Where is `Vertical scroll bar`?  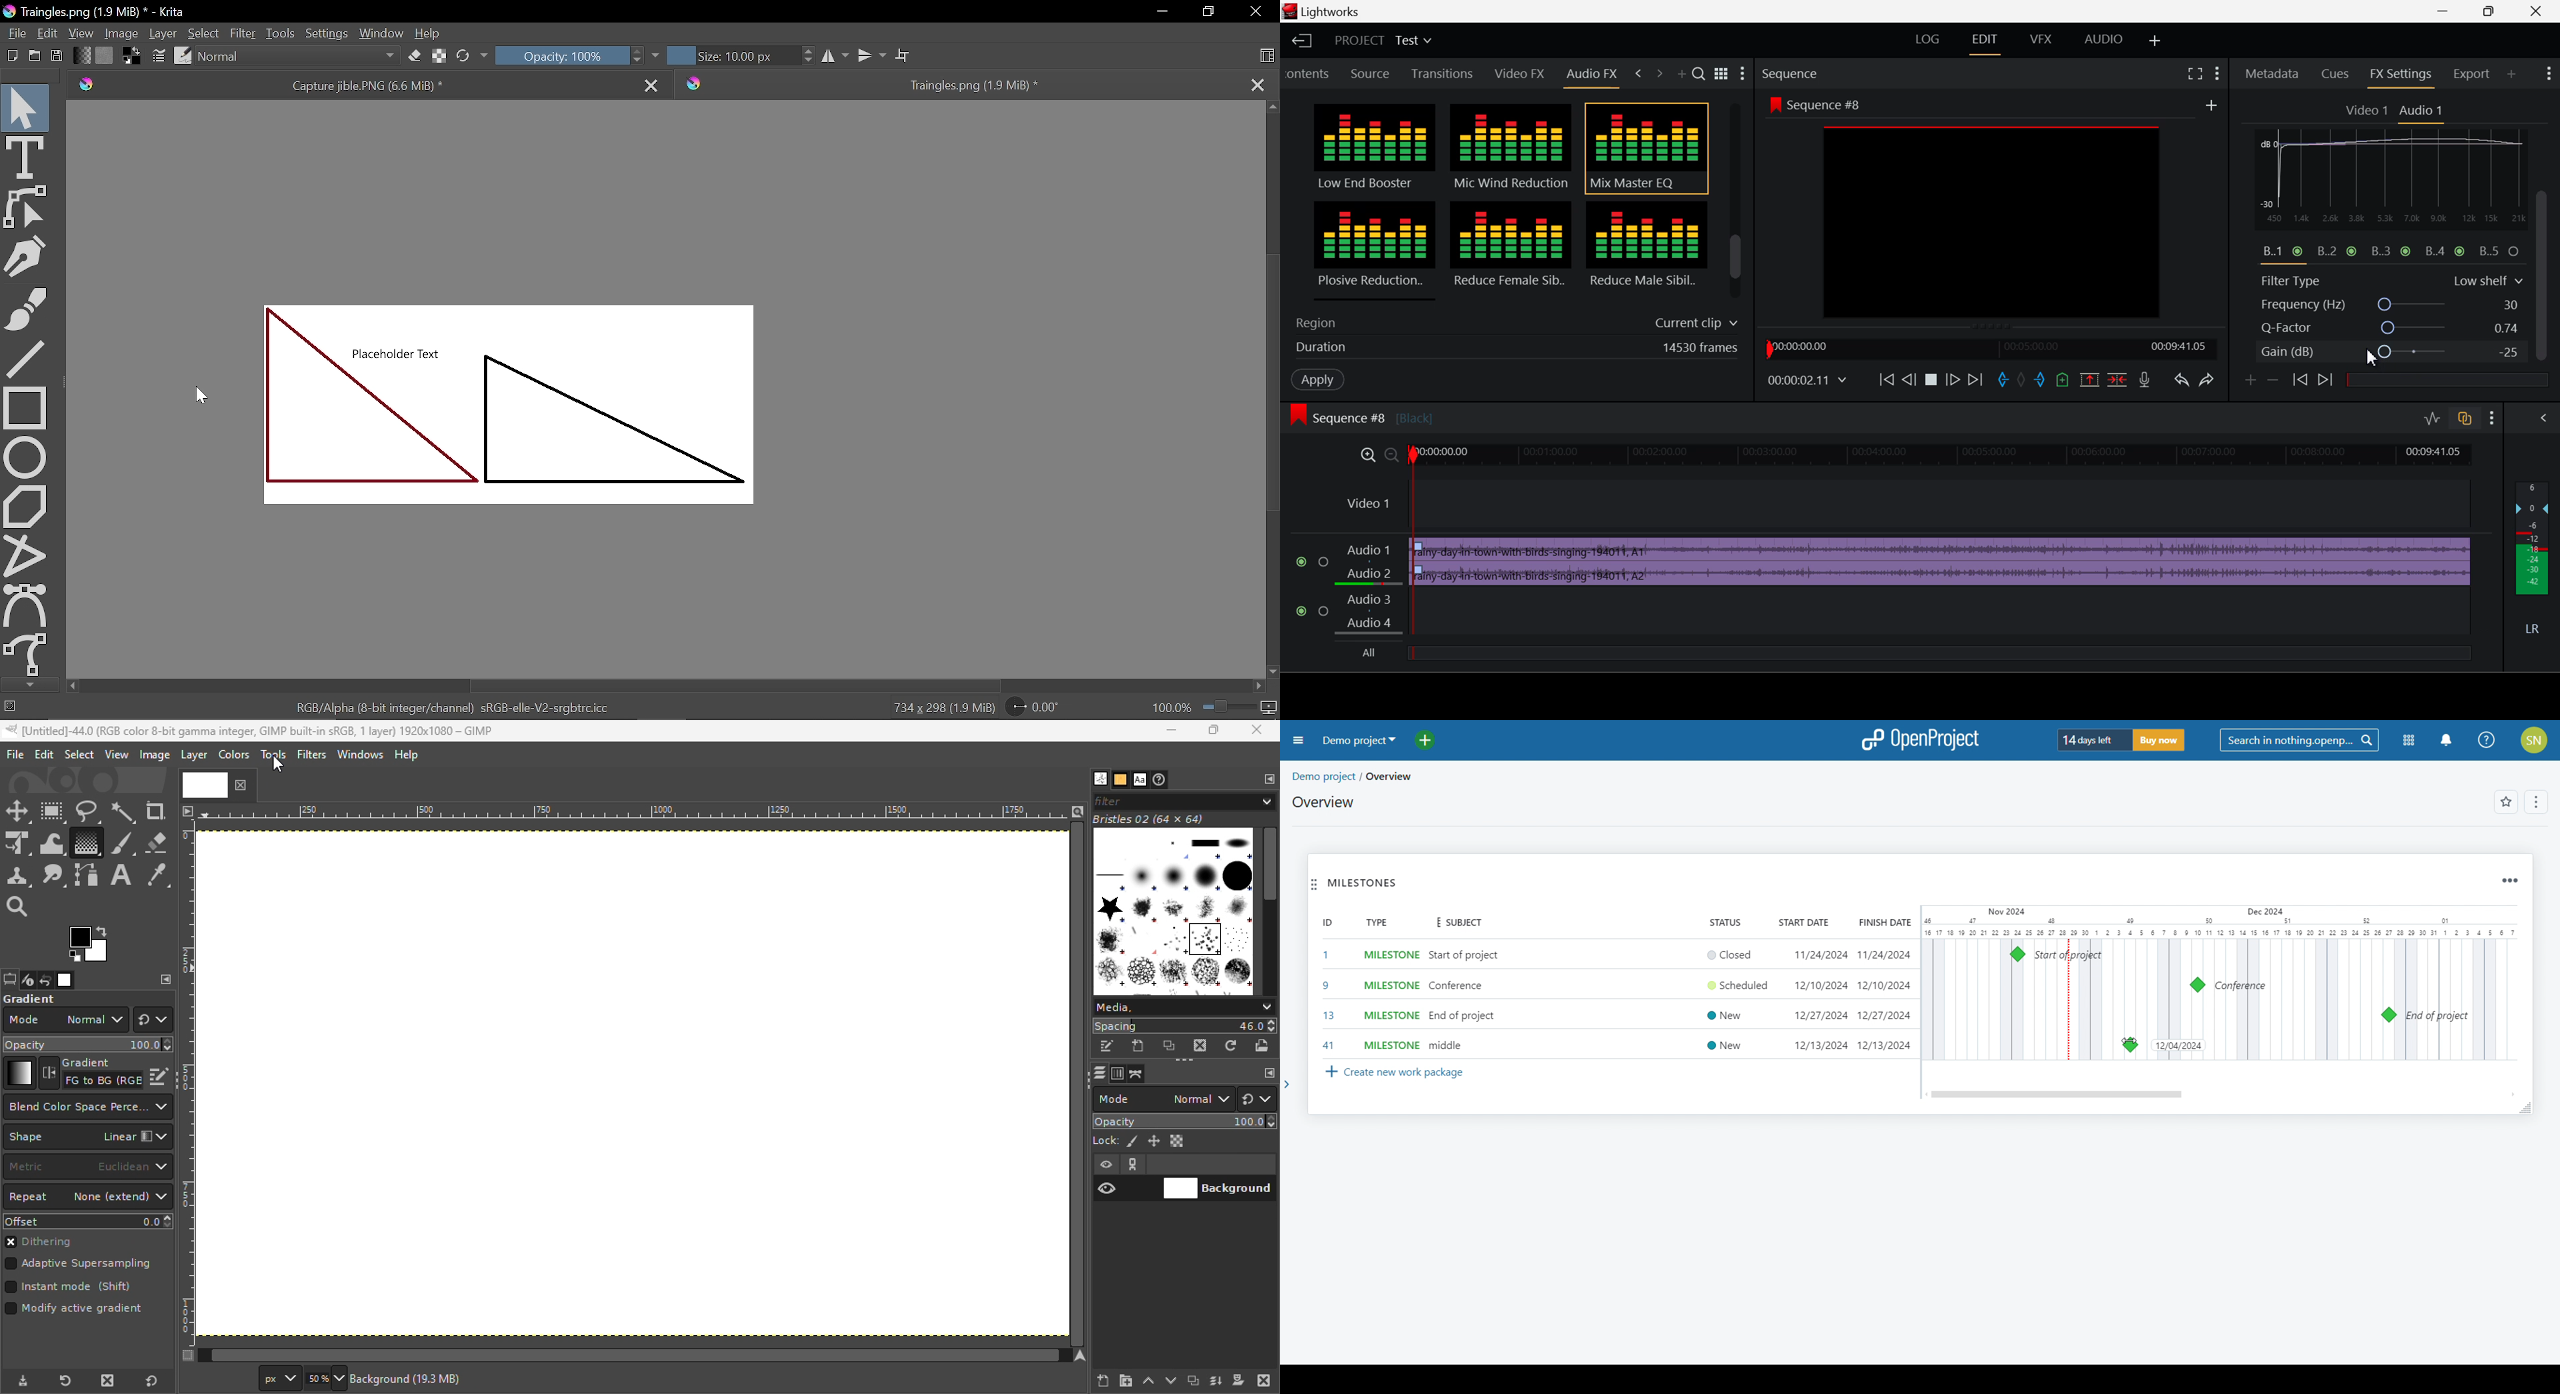 Vertical scroll bar is located at coordinates (625, 1356).